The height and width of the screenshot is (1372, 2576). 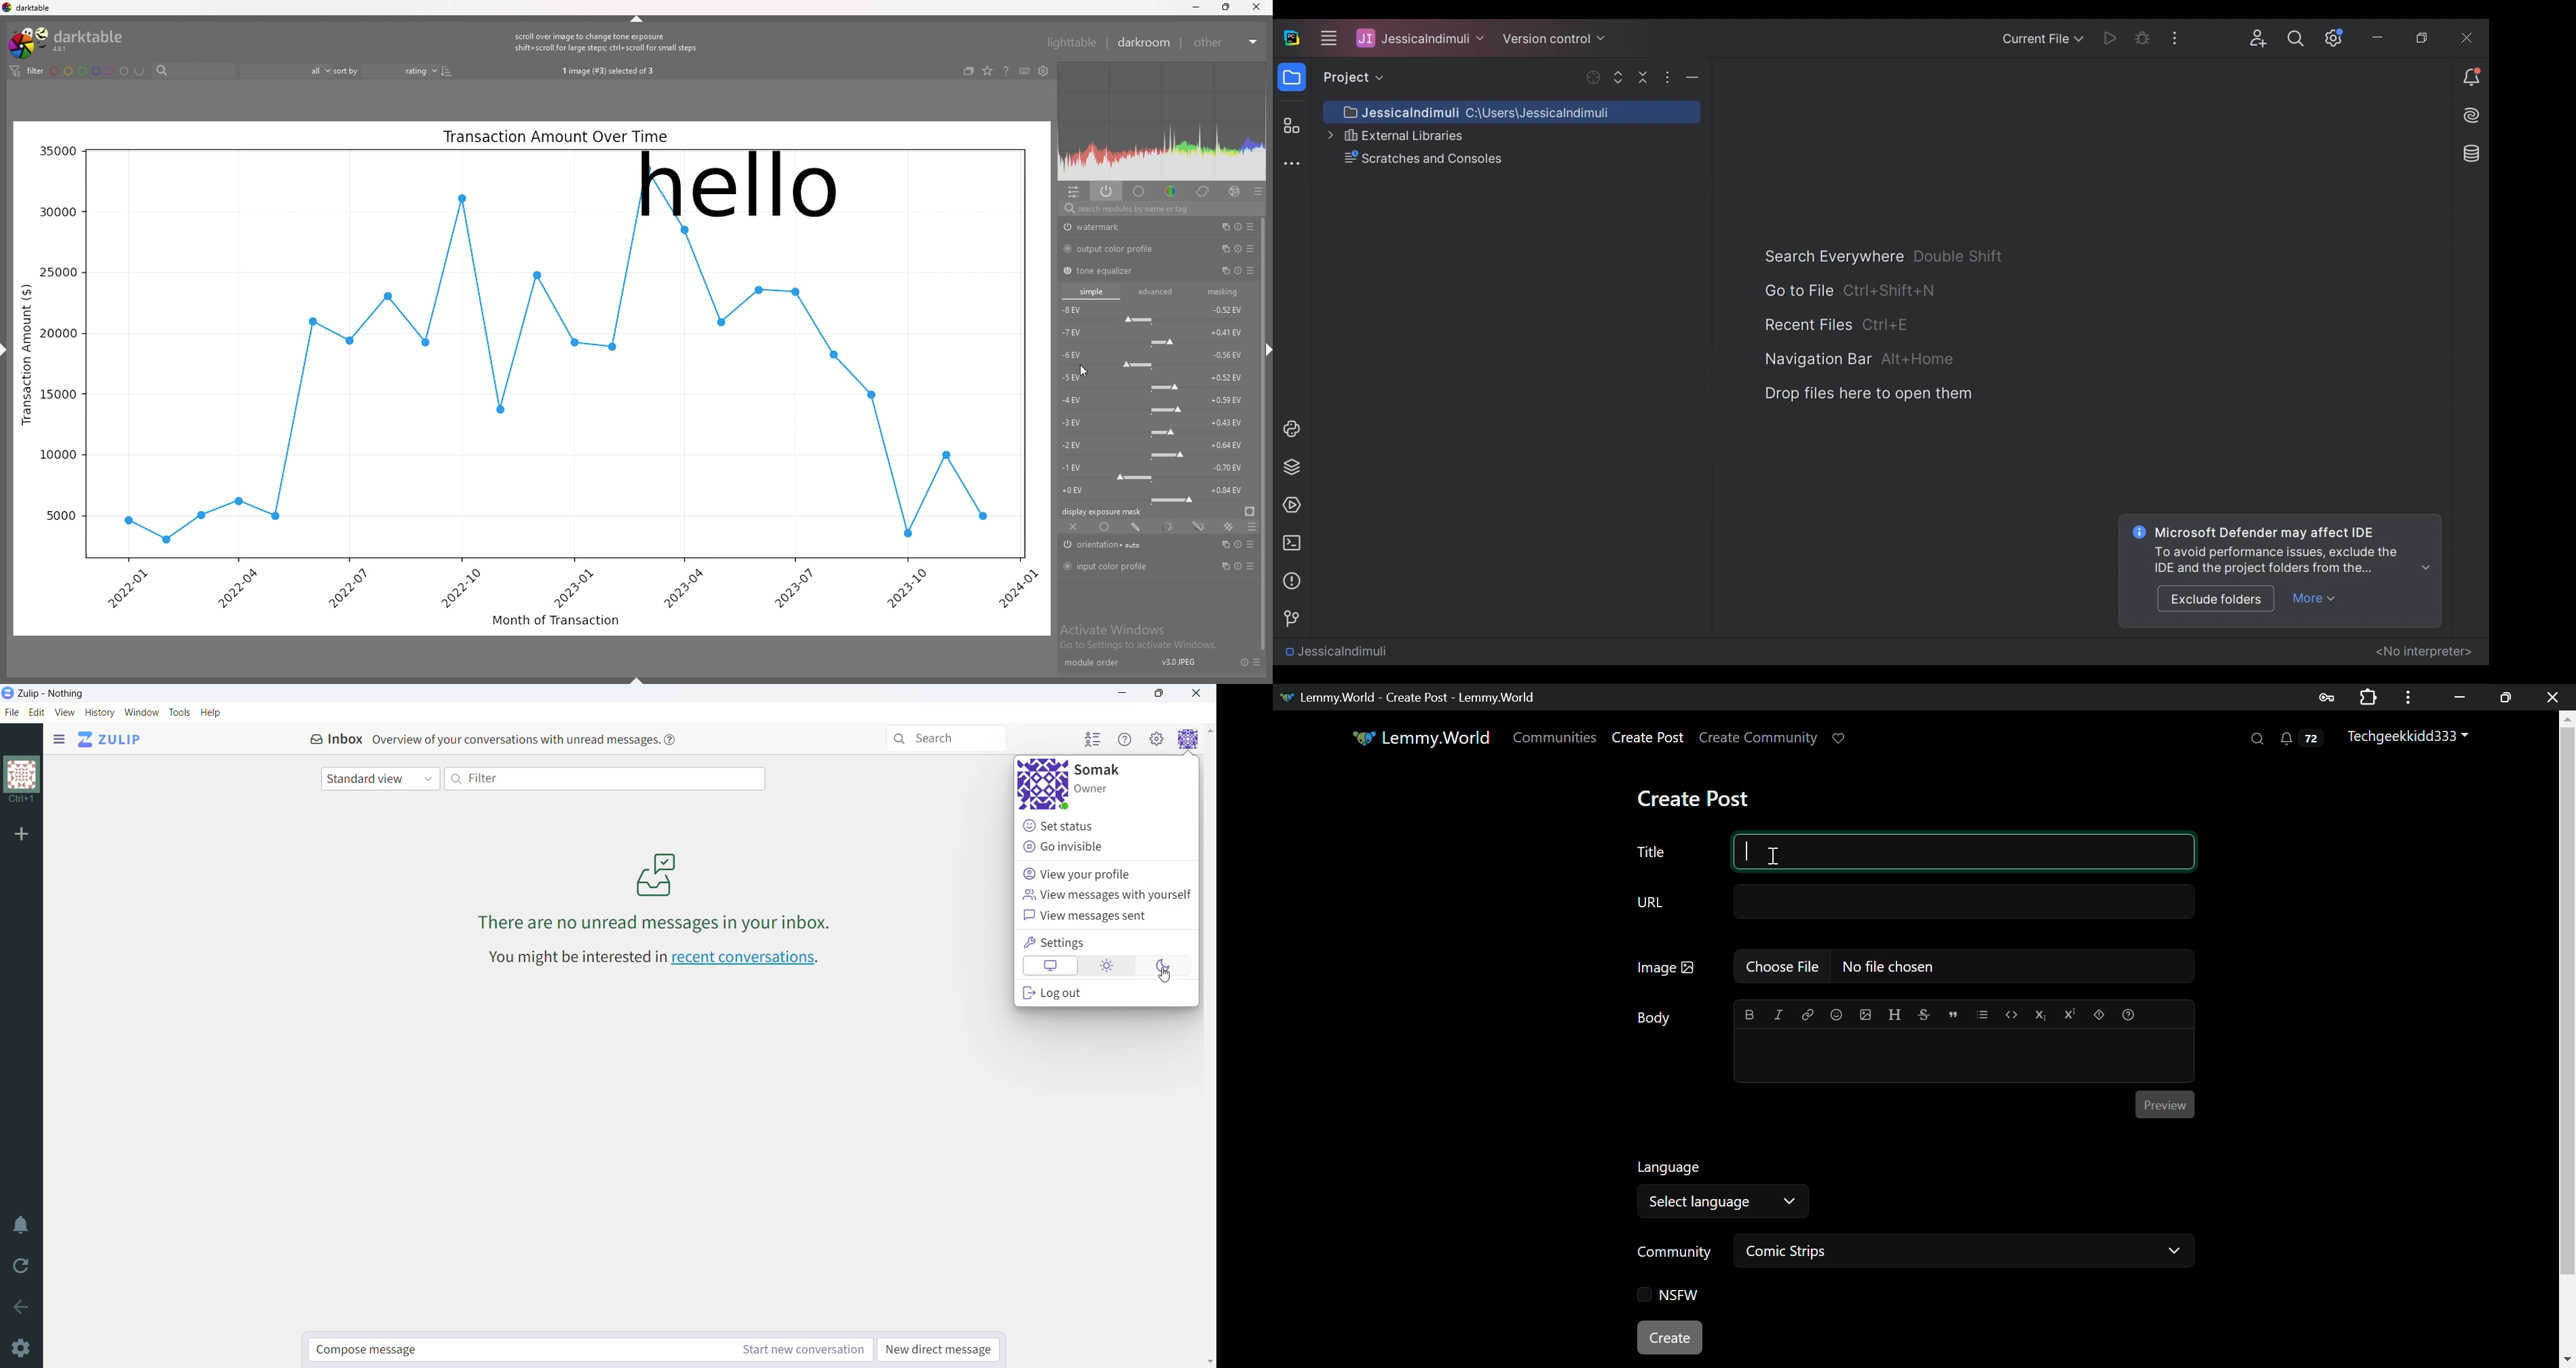 What do you see at coordinates (1645, 77) in the screenshot?
I see `Collapse all` at bounding box center [1645, 77].